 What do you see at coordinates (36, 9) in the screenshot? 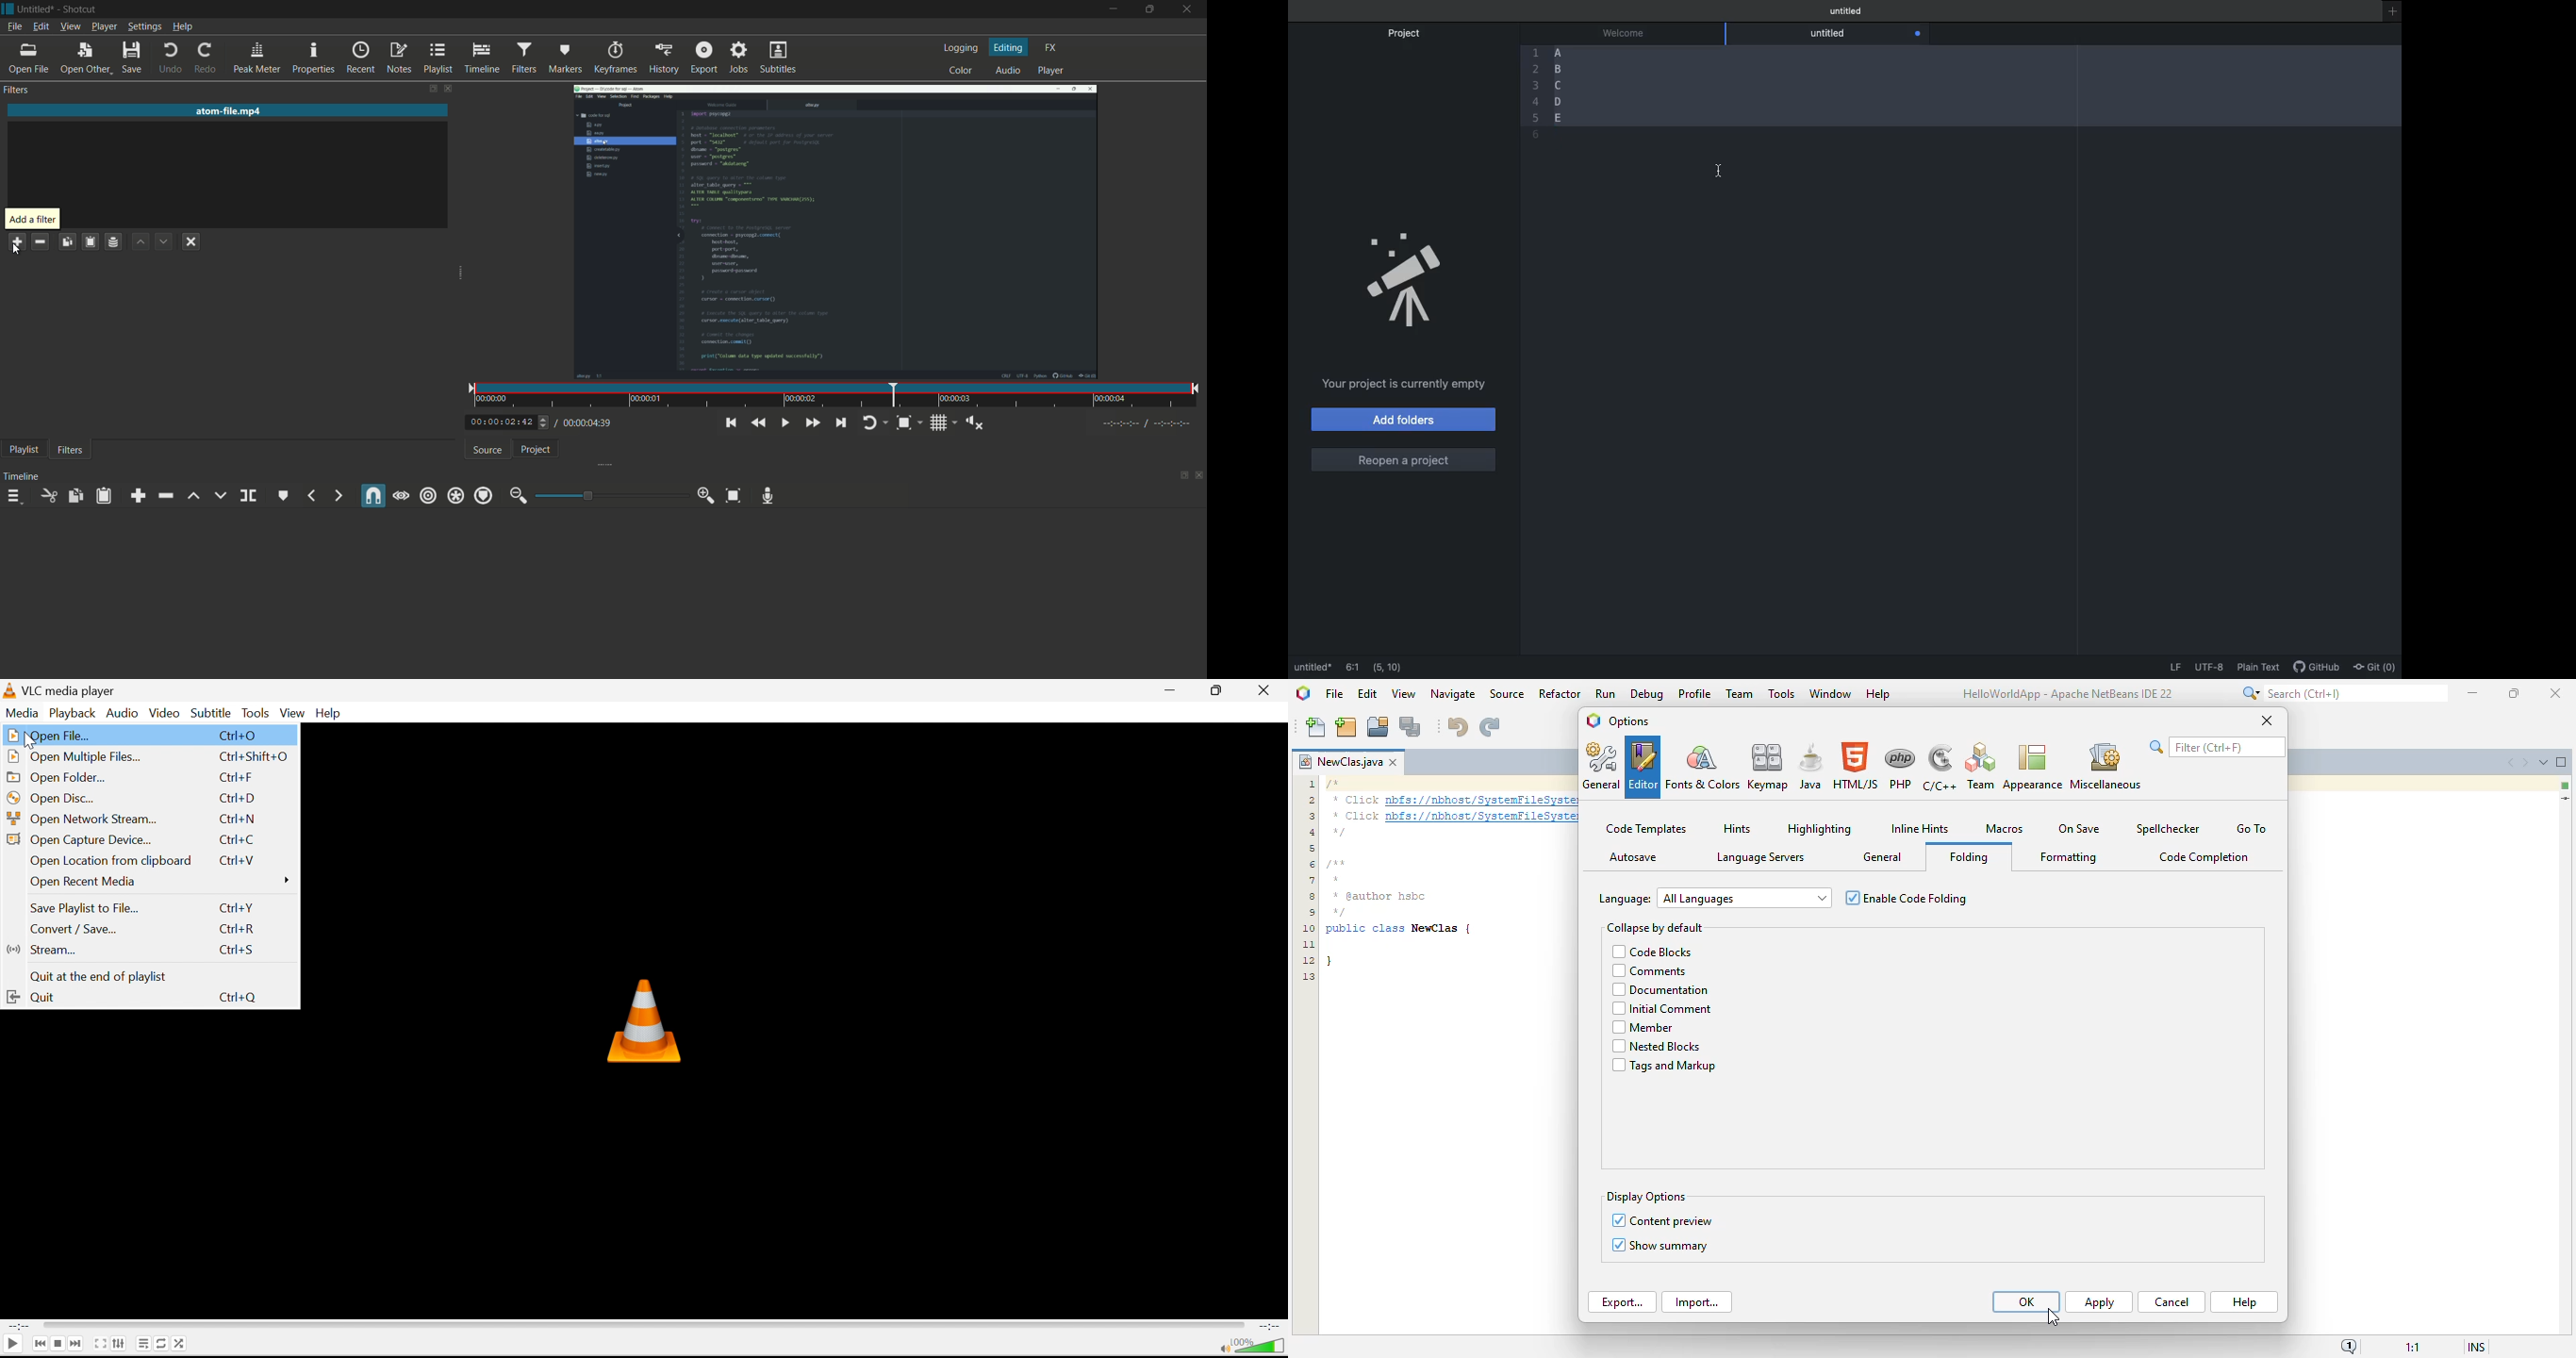
I see `project name` at bounding box center [36, 9].